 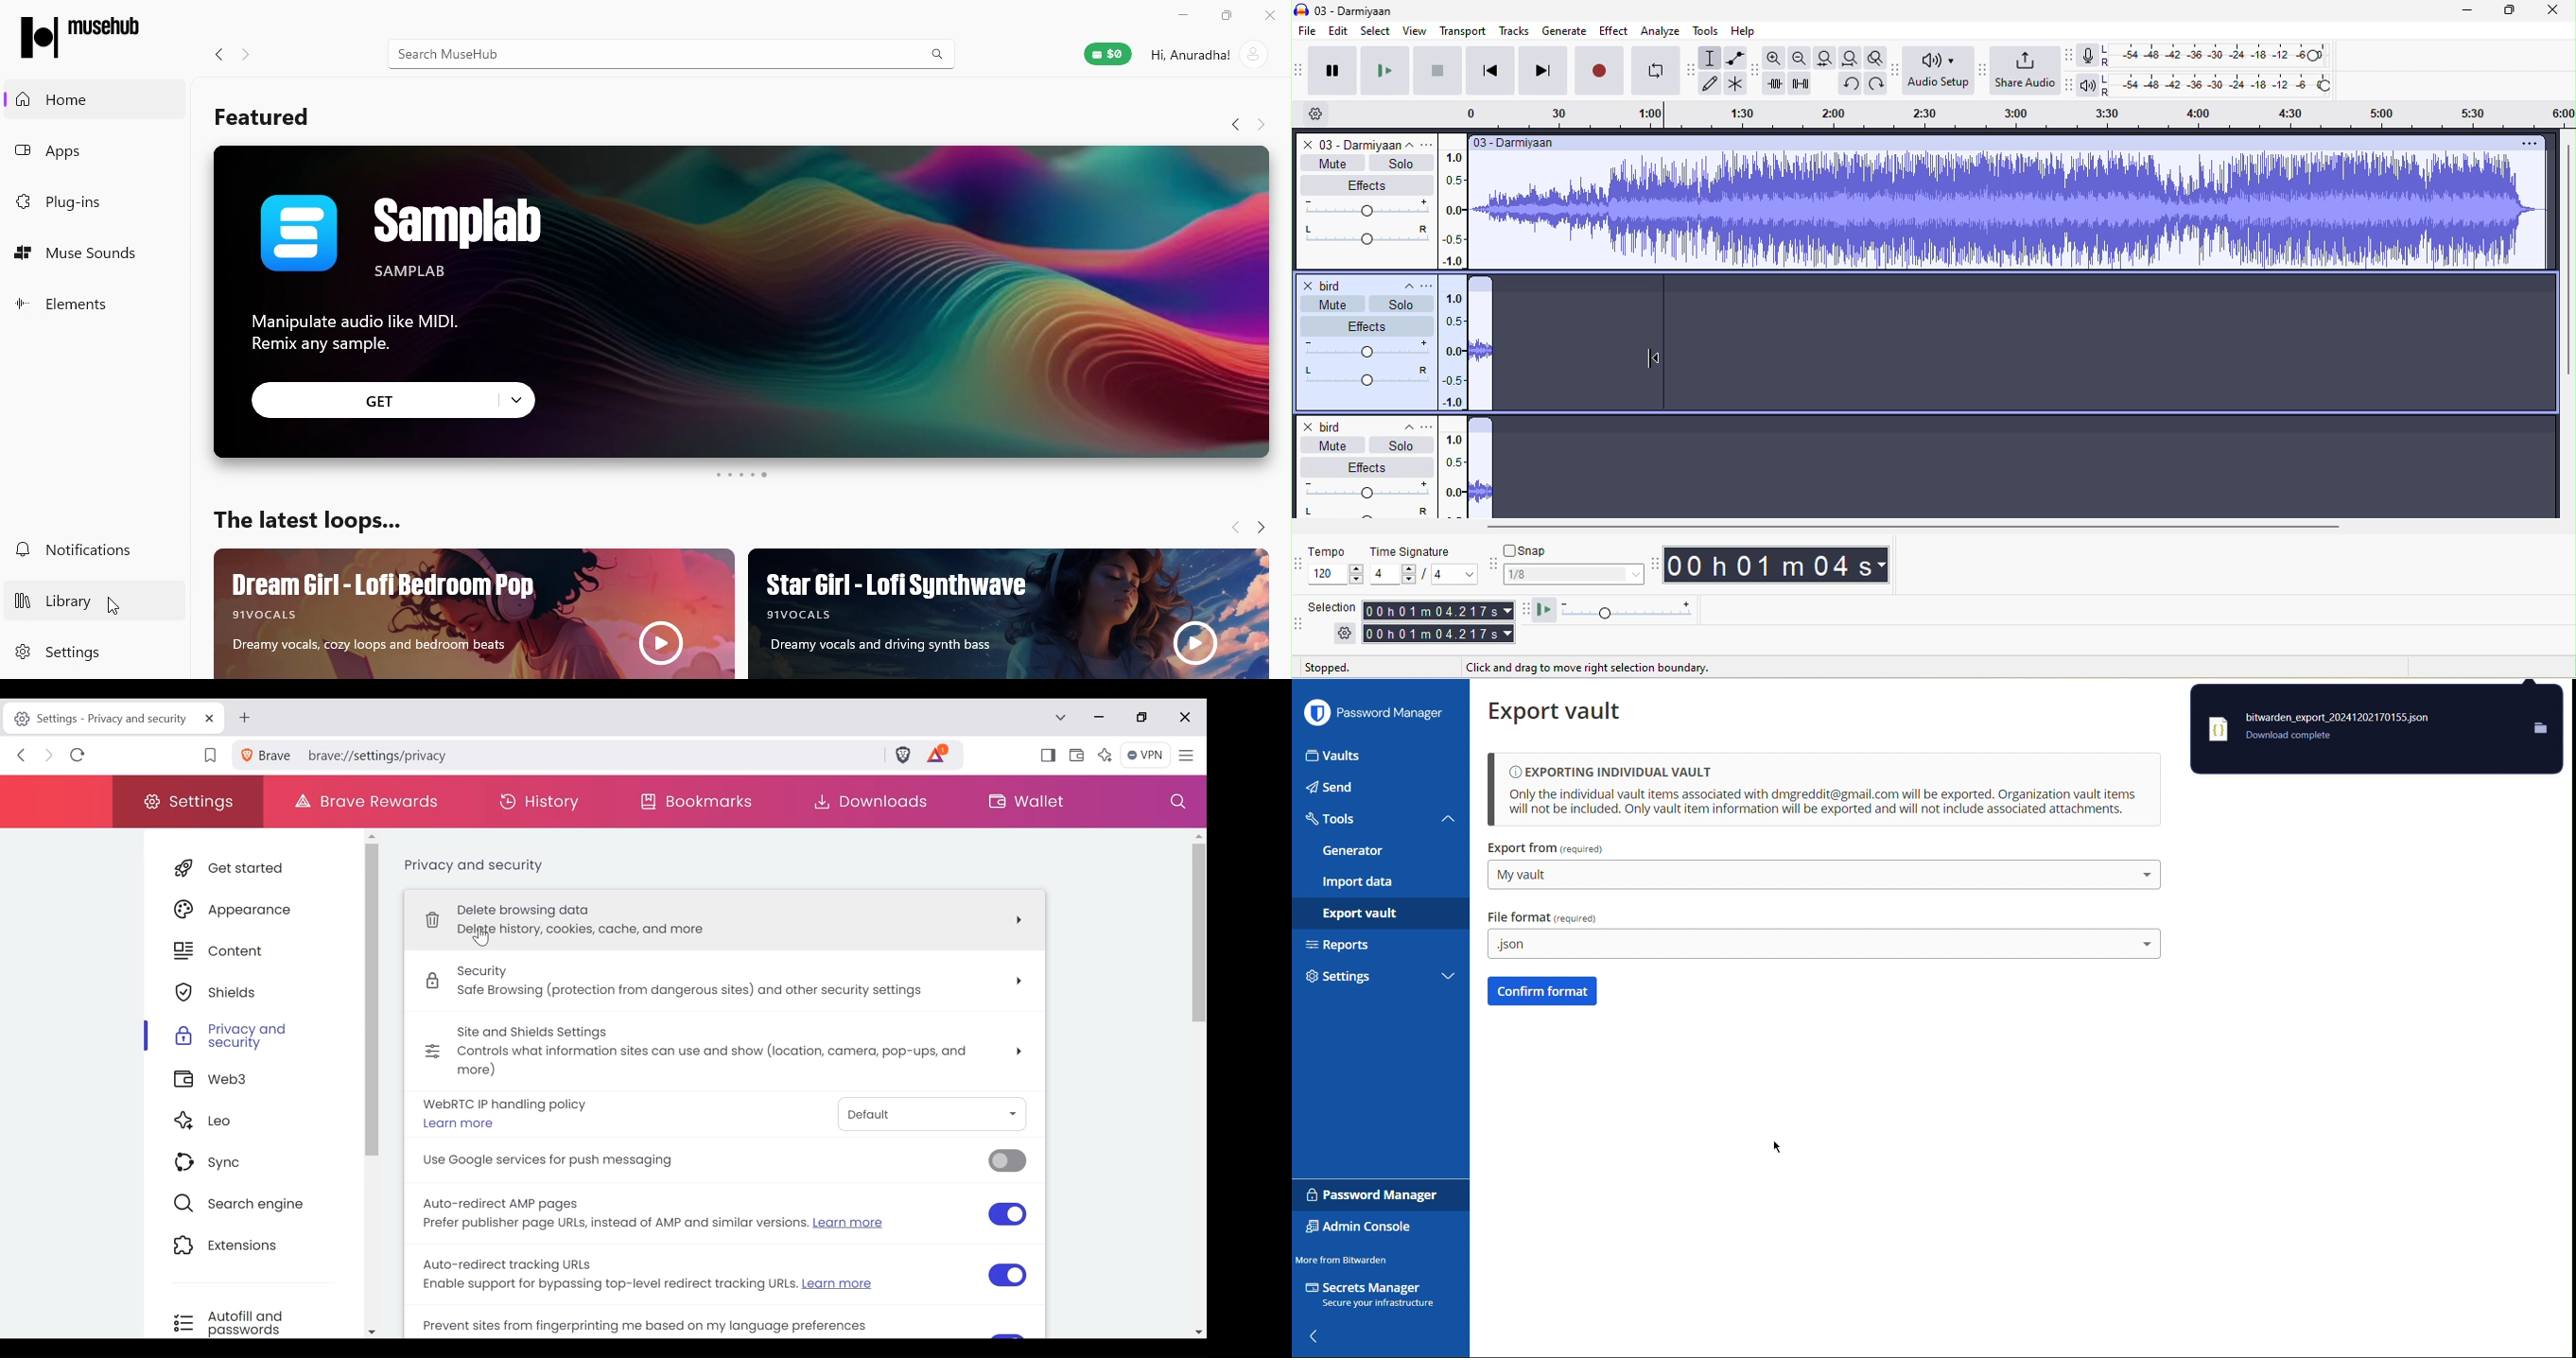 What do you see at coordinates (1611, 32) in the screenshot?
I see `effect` at bounding box center [1611, 32].